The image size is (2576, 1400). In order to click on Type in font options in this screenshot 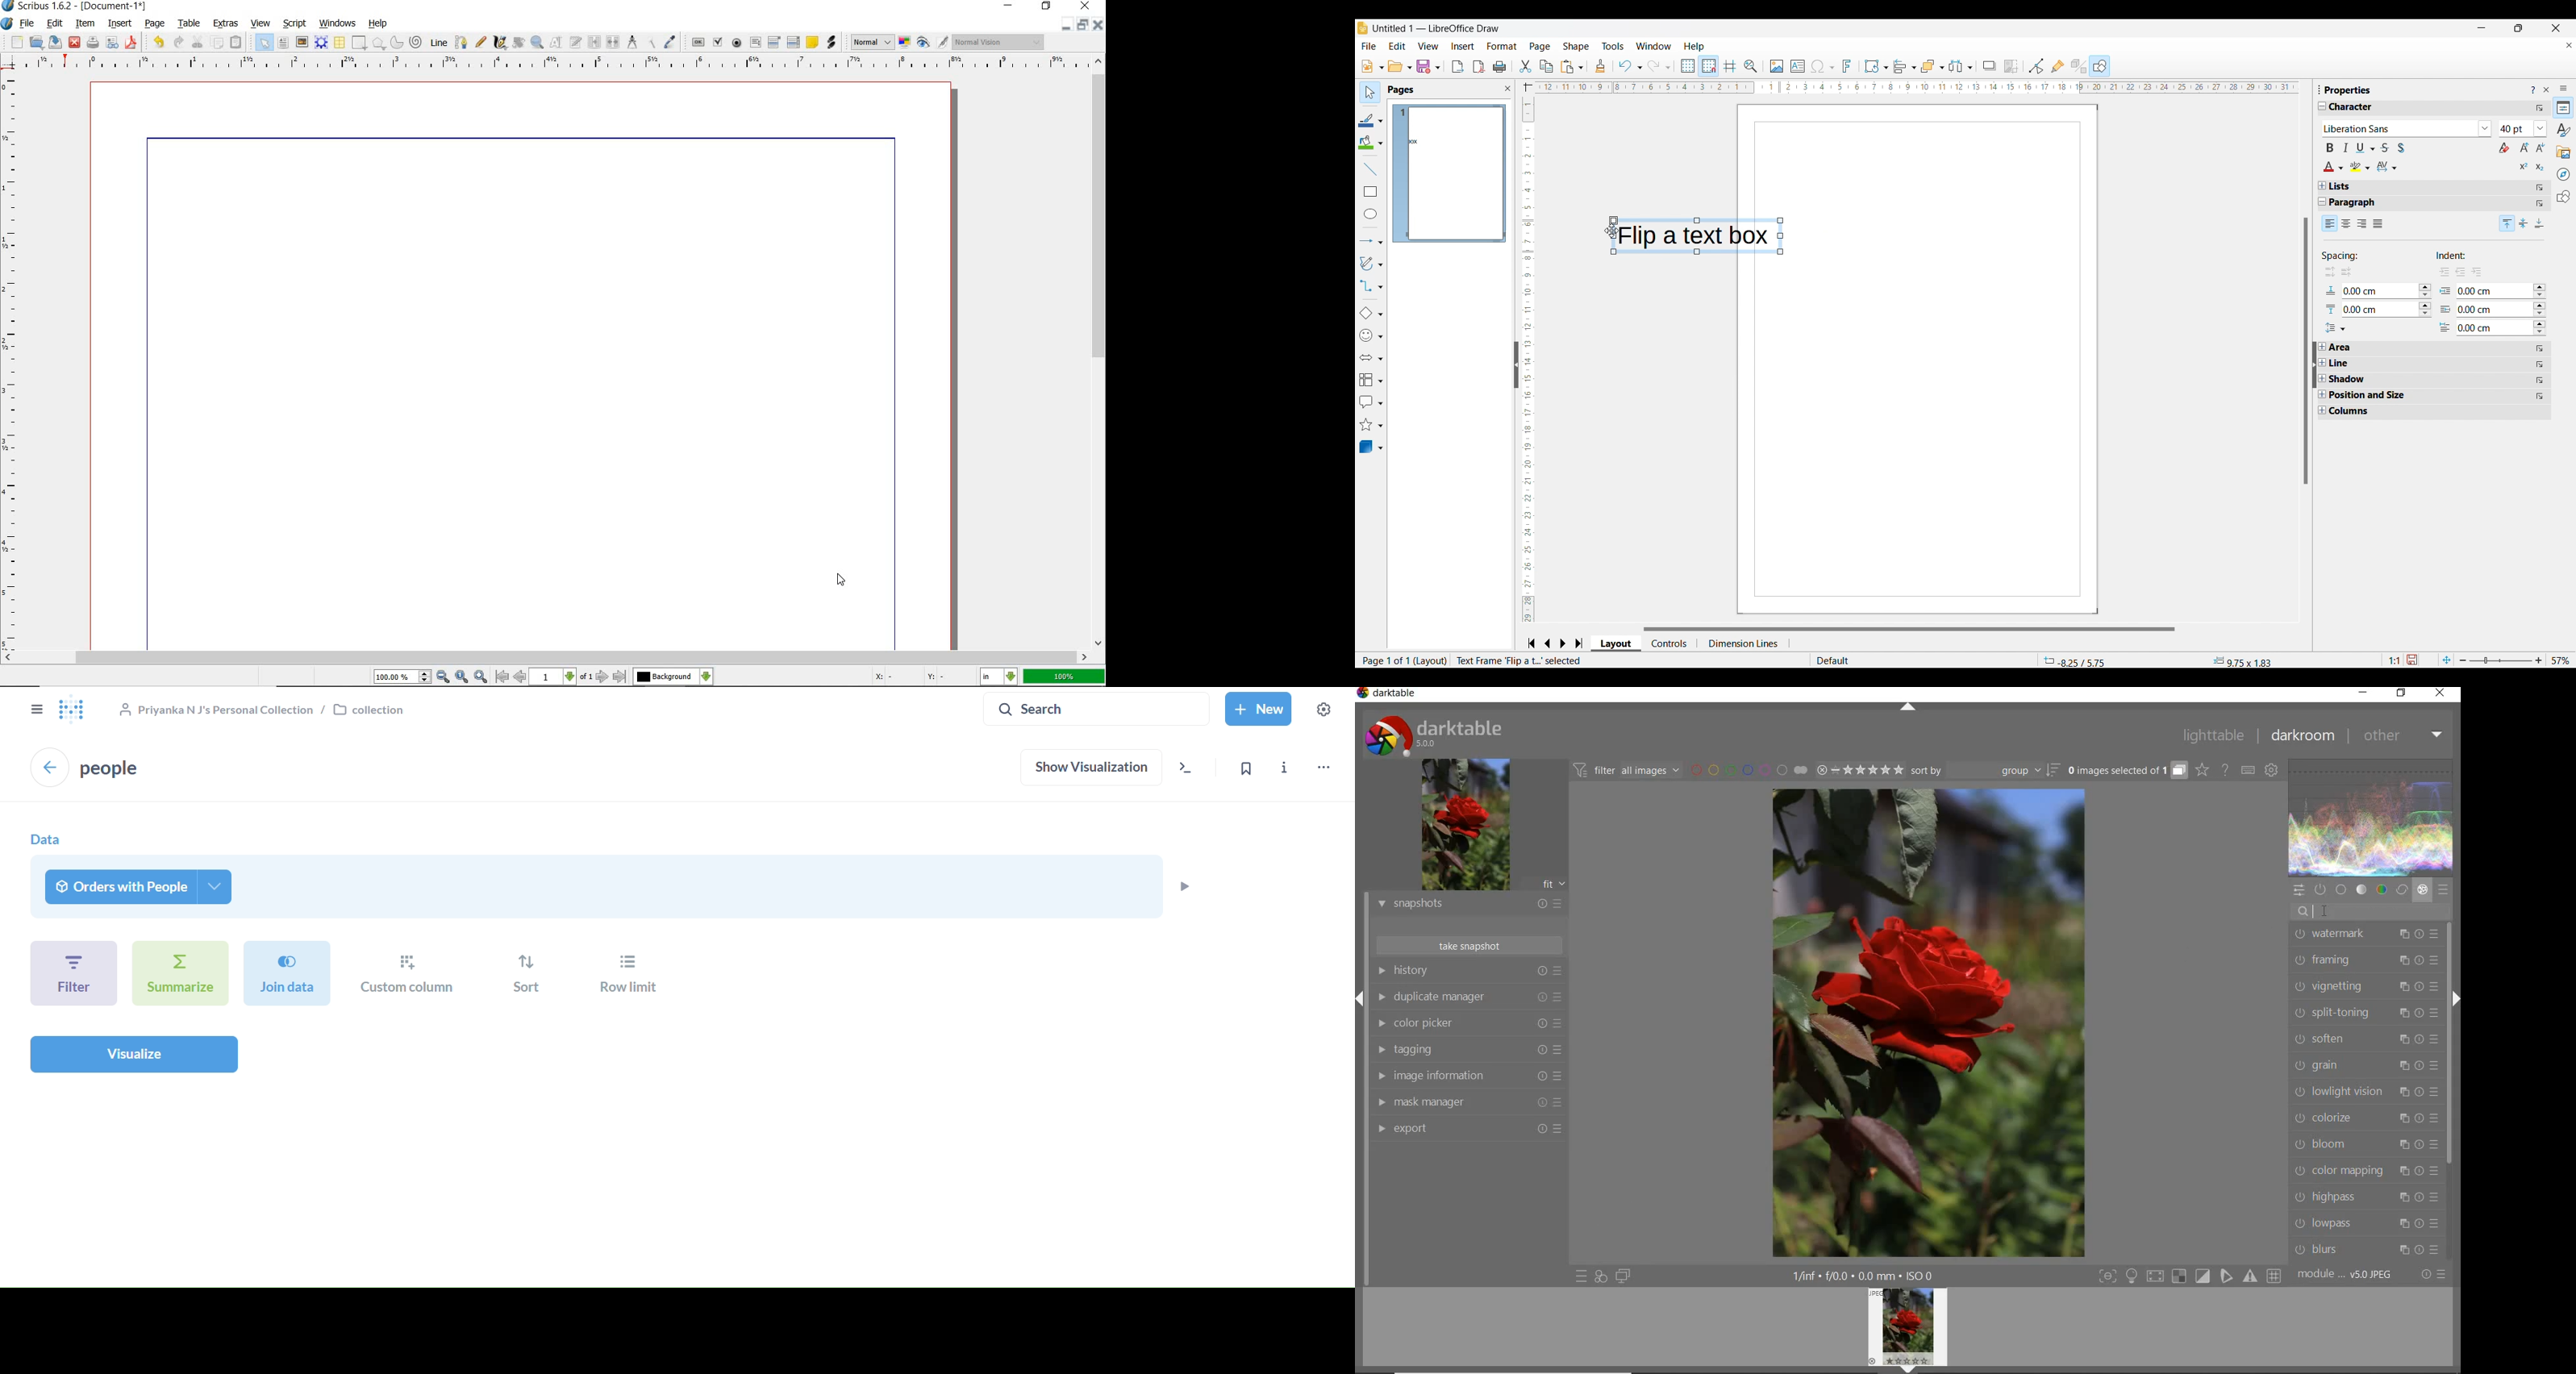, I will do `click(2400, 129)`.